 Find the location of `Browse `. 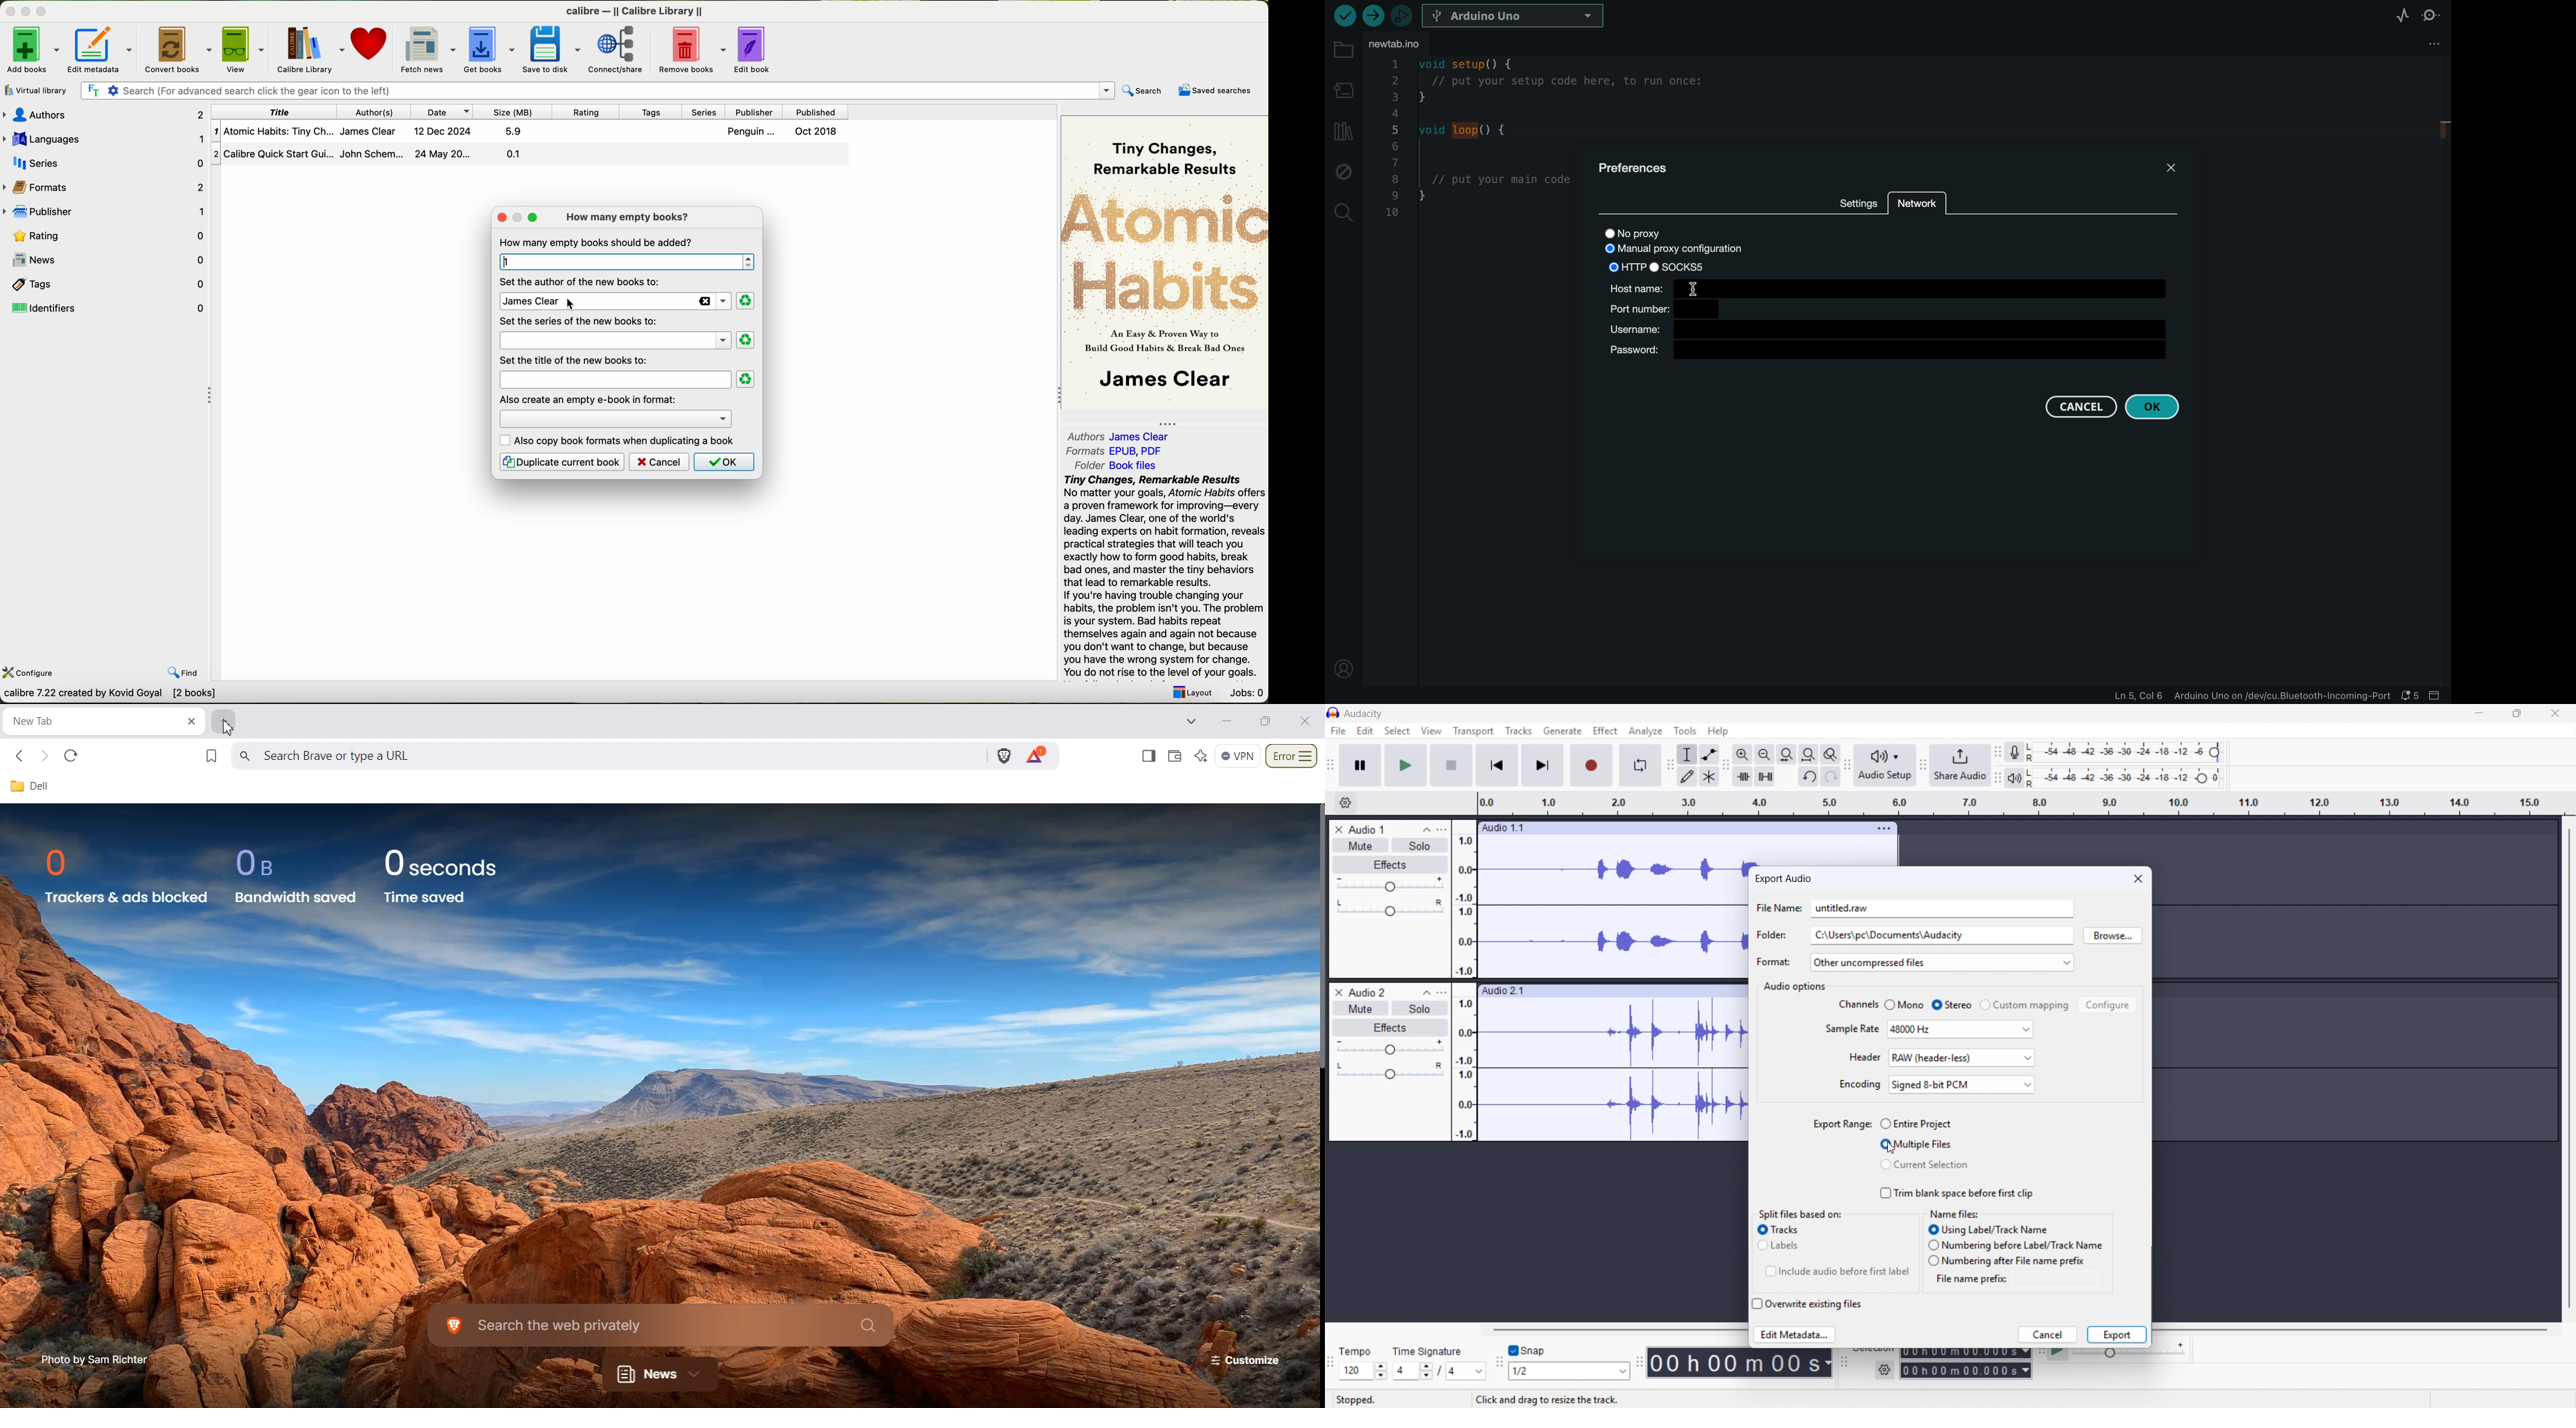

Browse  is located at coordinates (2113, 935).